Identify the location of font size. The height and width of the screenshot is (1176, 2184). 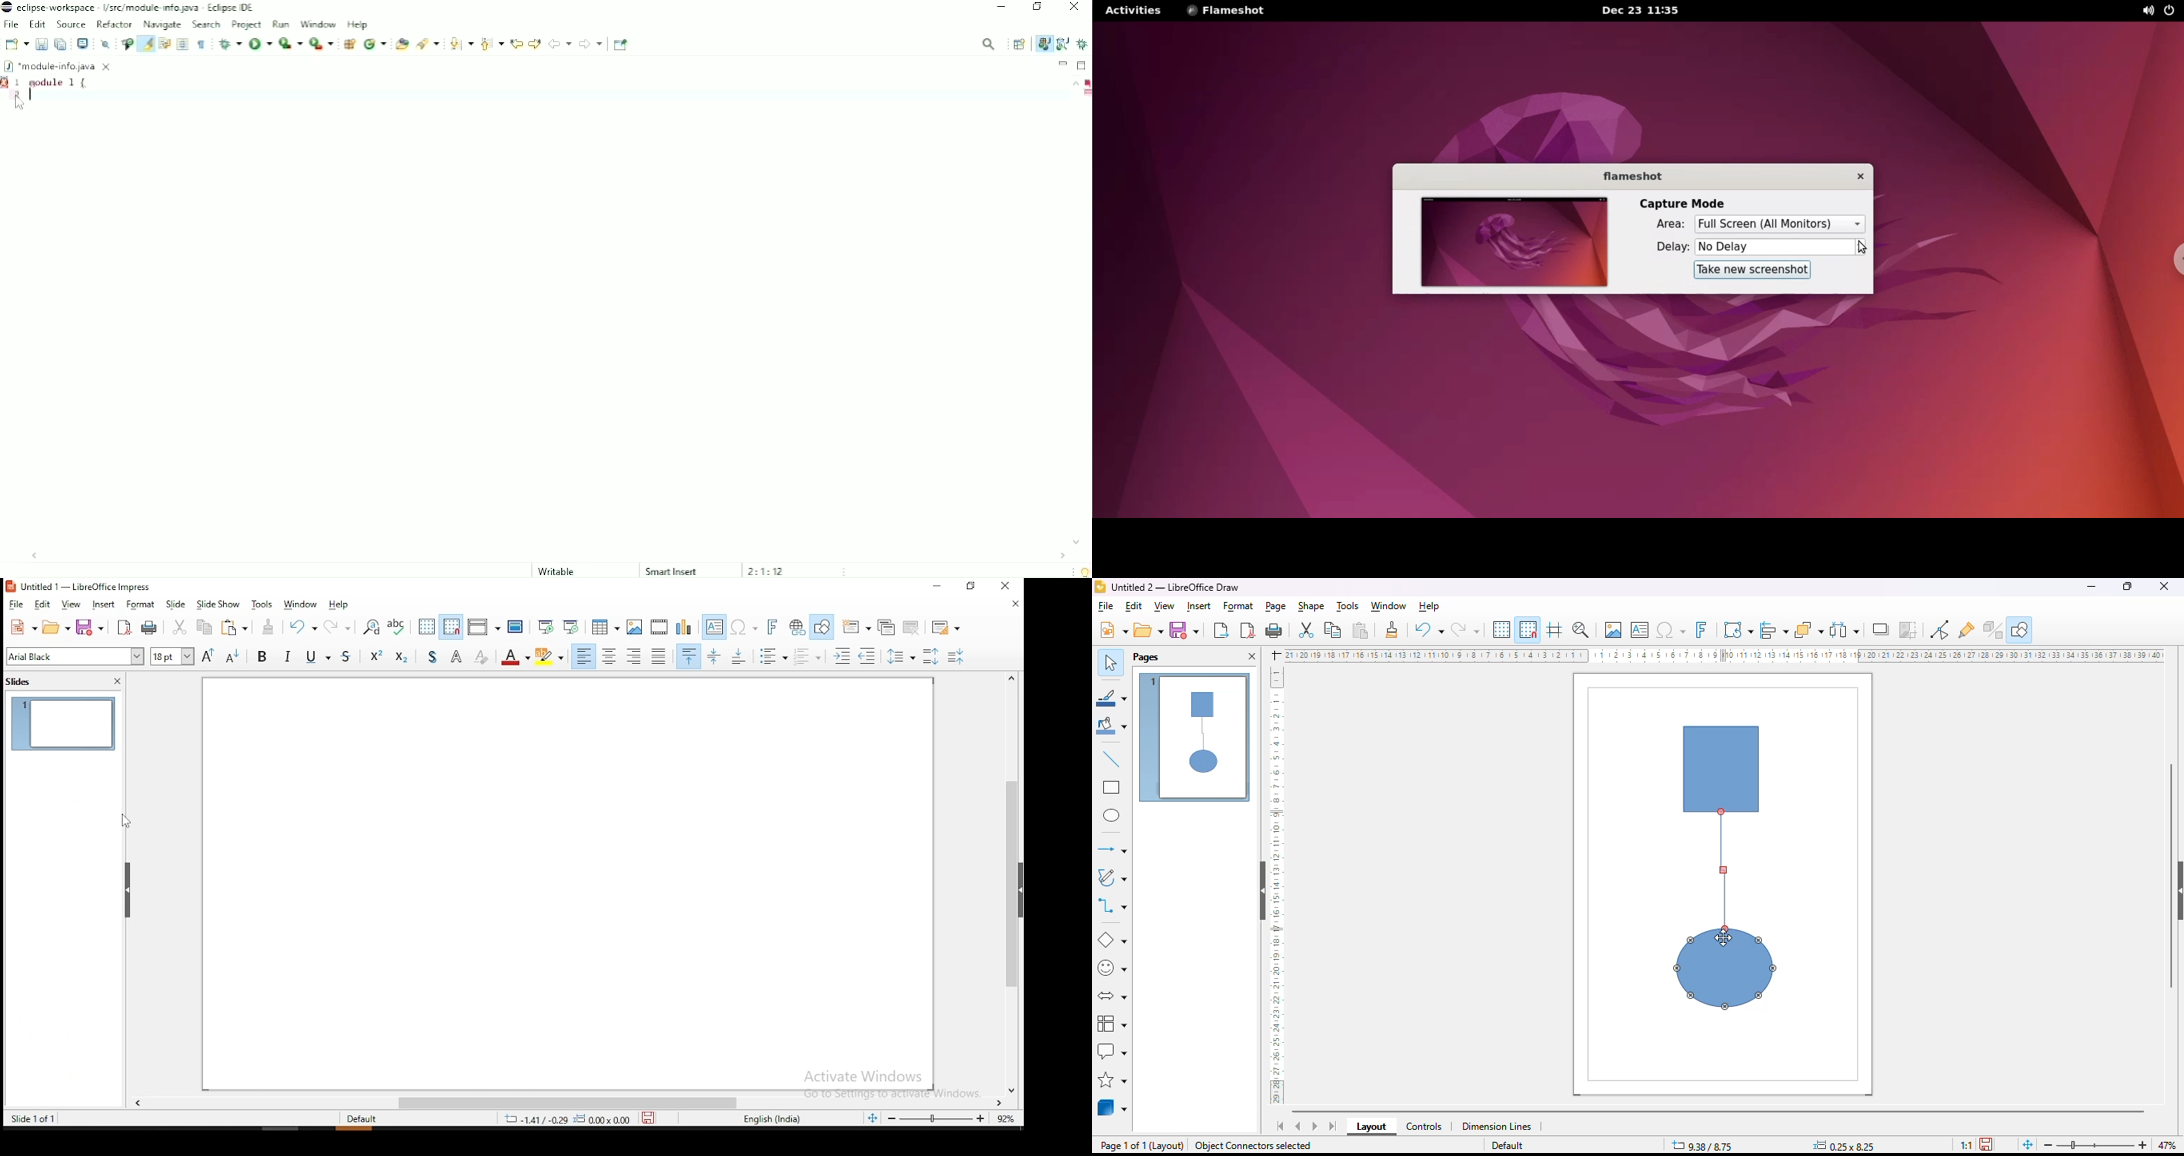
(170, 657).